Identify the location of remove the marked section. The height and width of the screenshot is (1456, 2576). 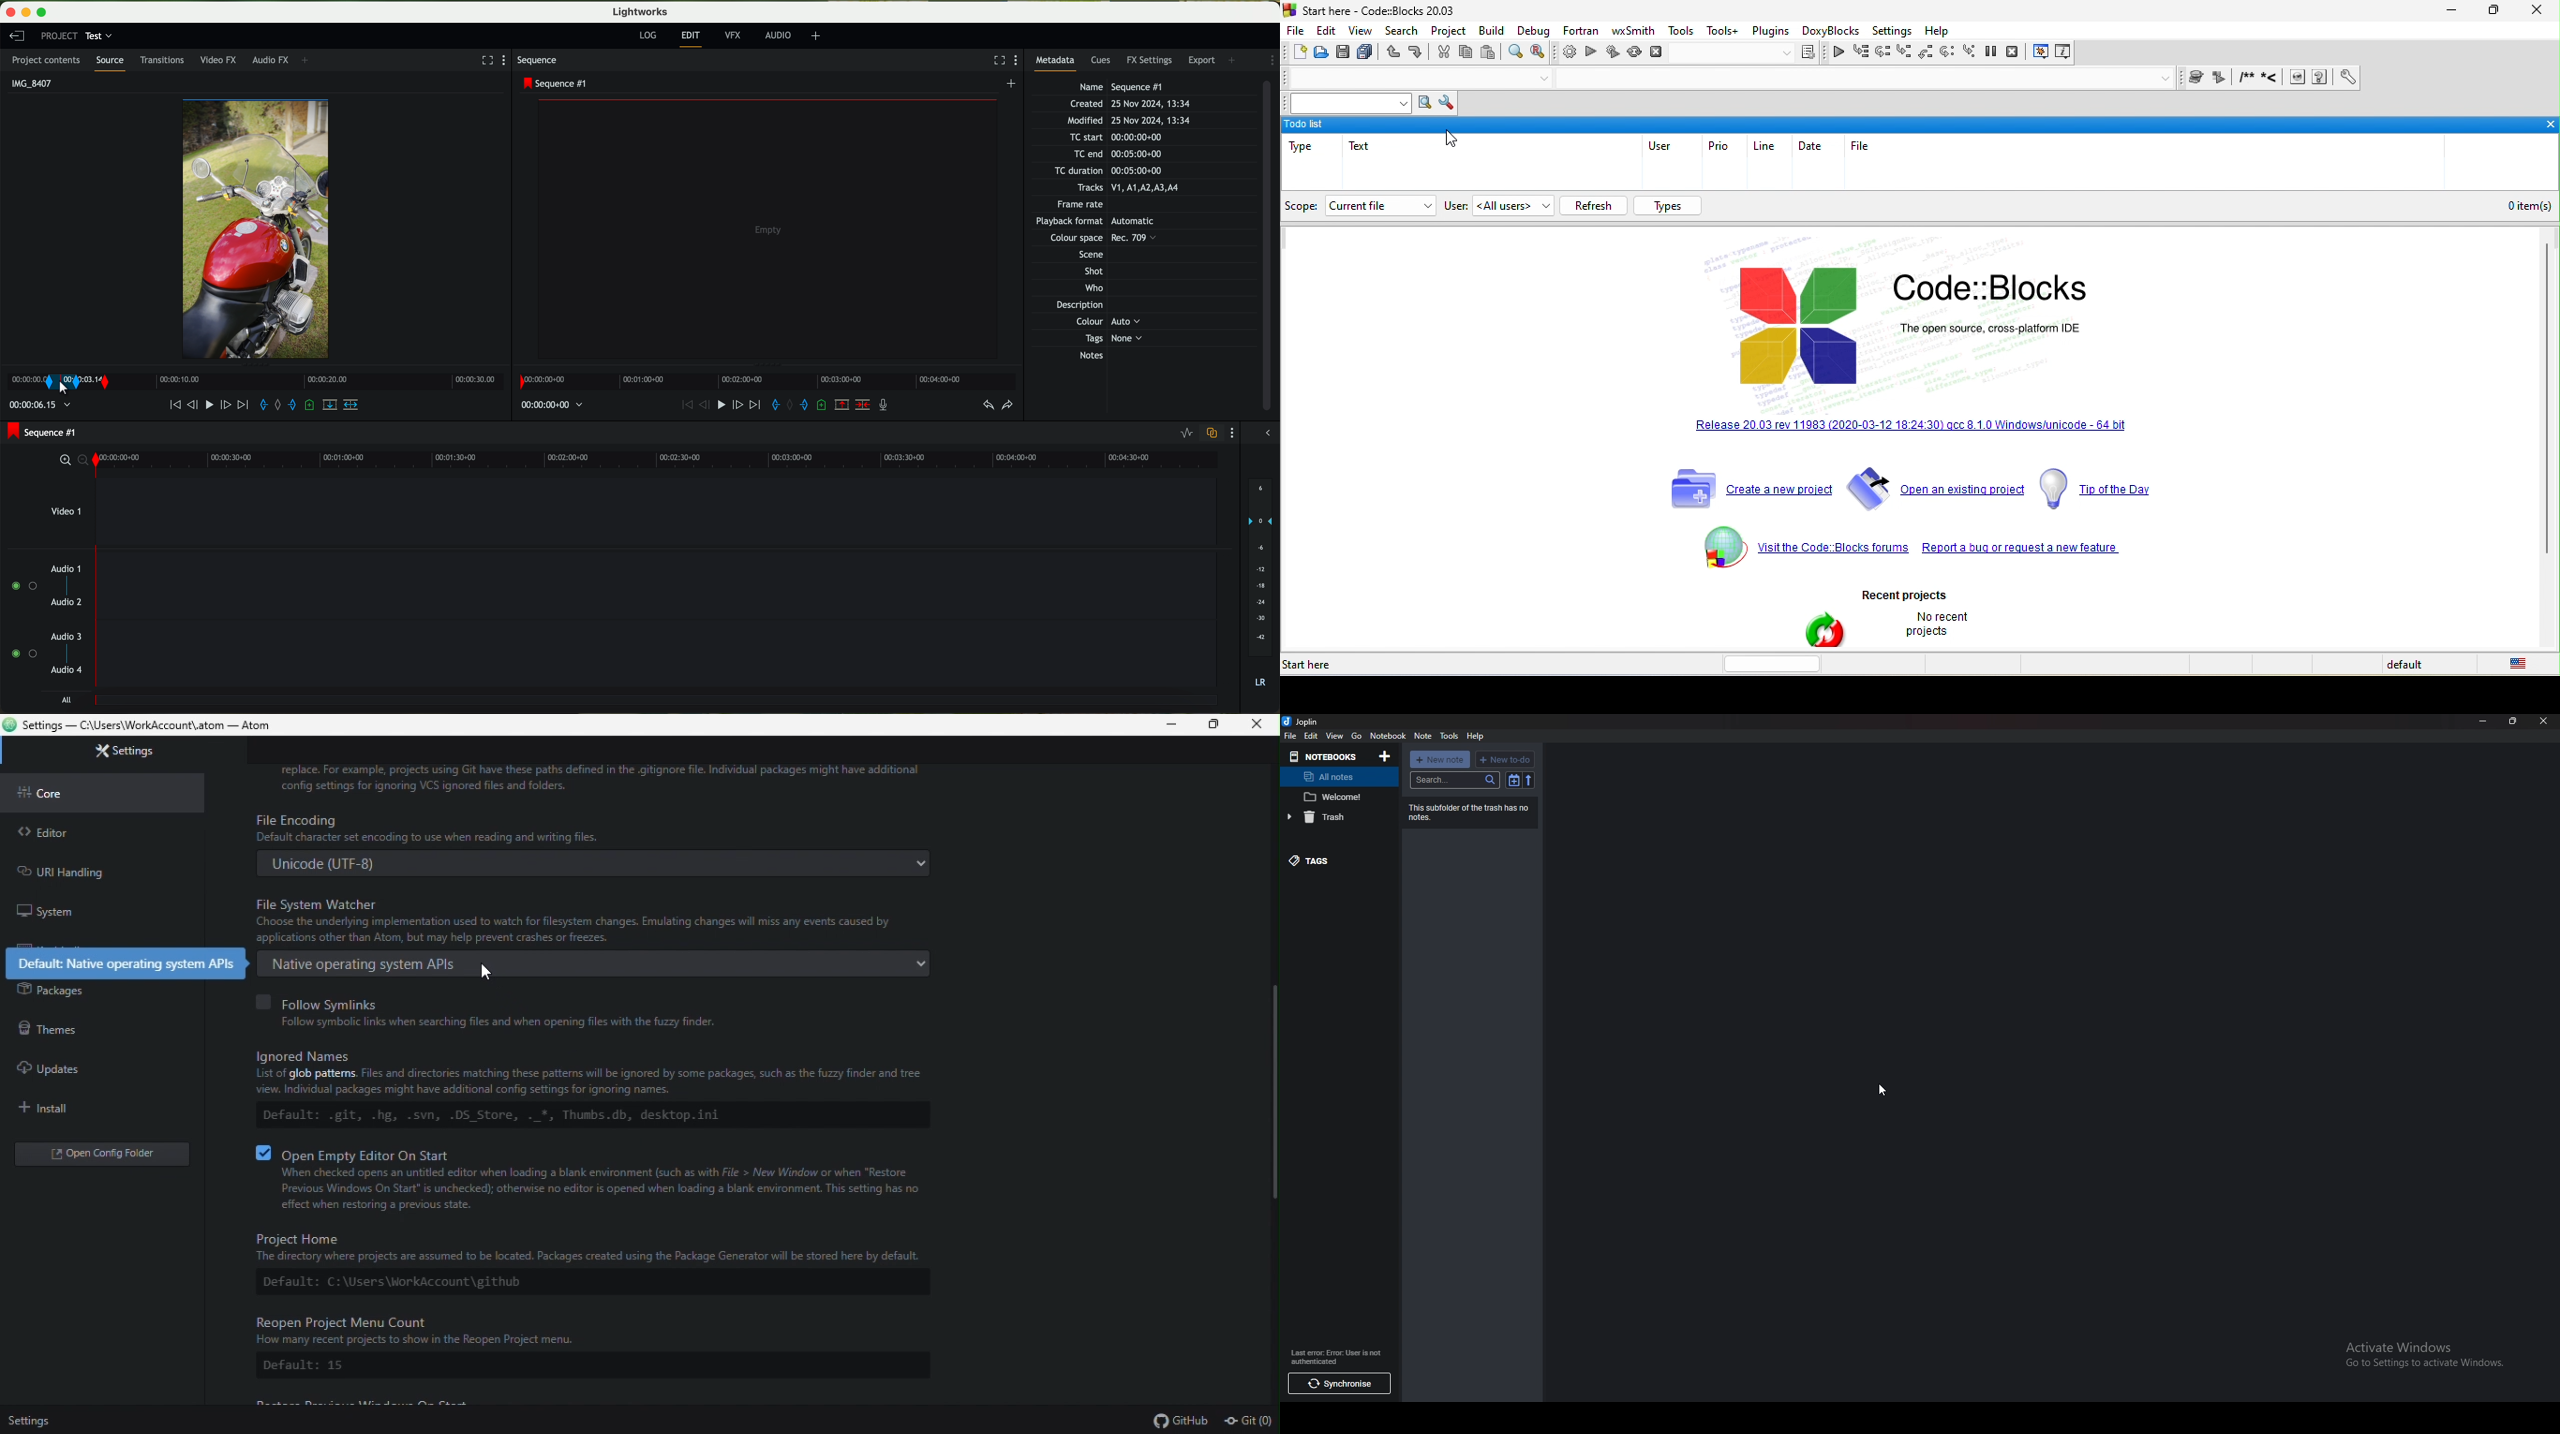
(843, 406).